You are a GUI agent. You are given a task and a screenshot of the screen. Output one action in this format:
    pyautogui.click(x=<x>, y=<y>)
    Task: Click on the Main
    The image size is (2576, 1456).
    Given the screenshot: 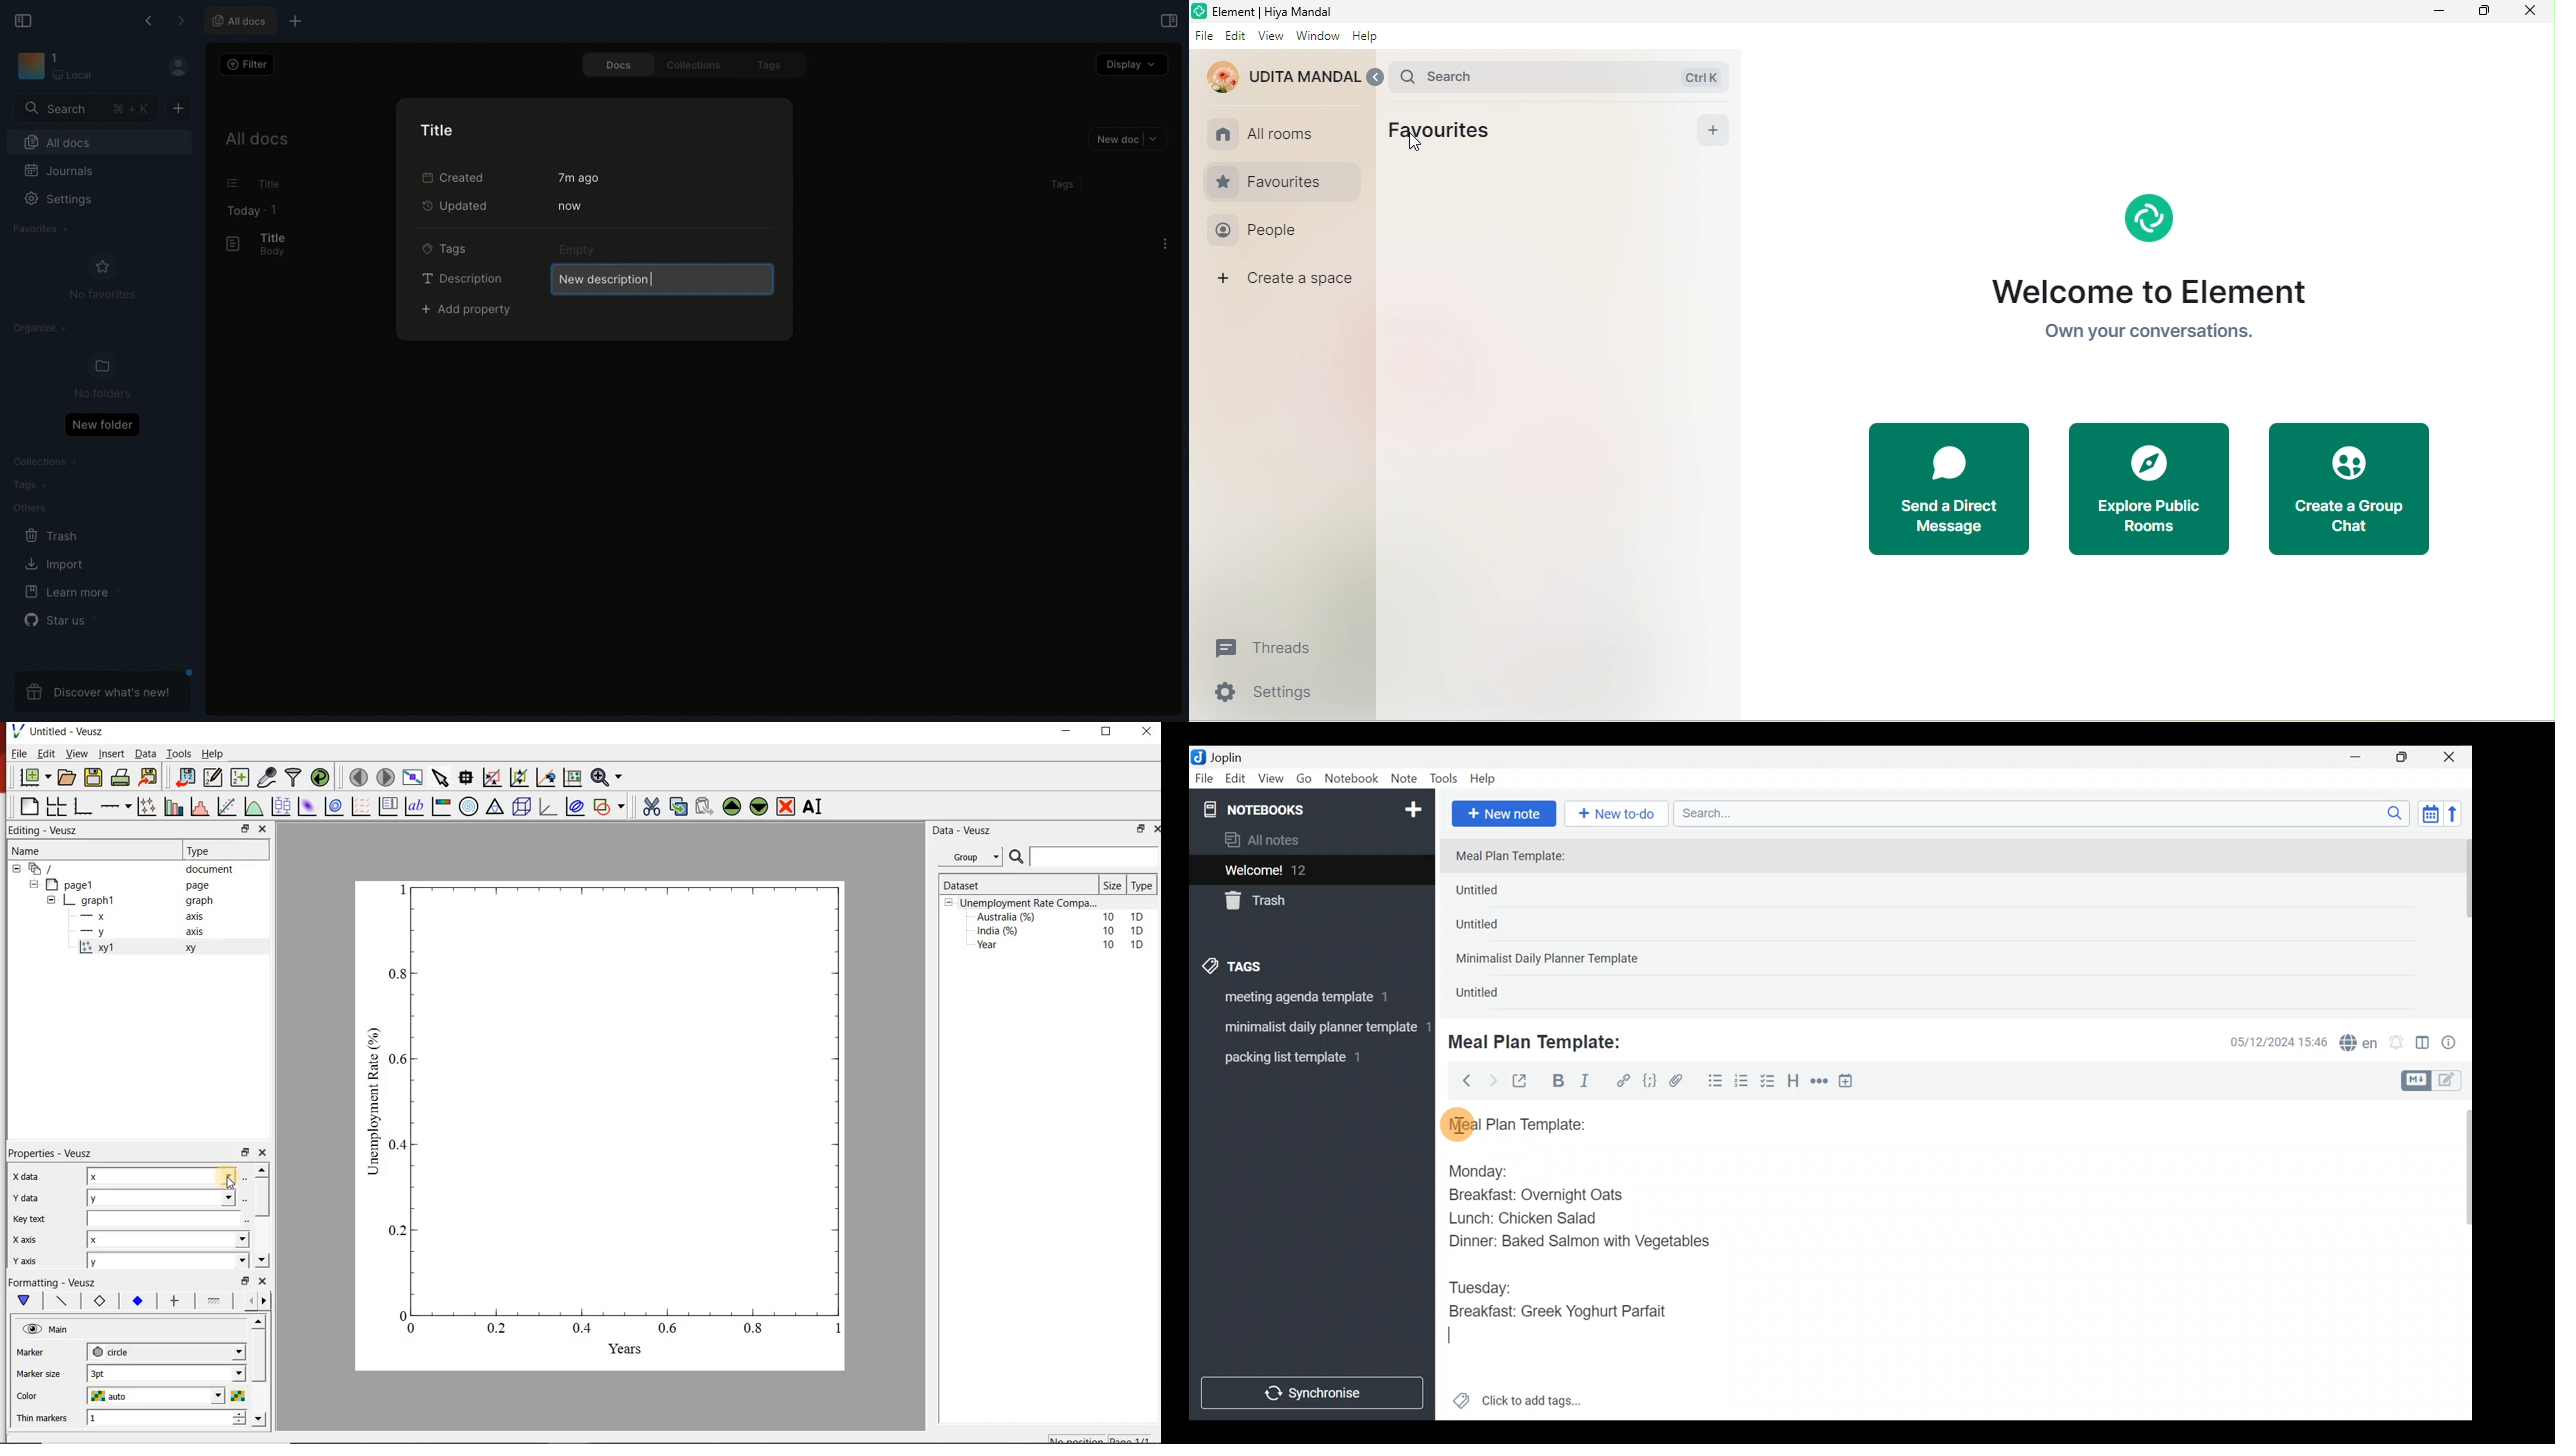 What is the action you would take?
    pyautogui.click(x=60, y=1330)
    